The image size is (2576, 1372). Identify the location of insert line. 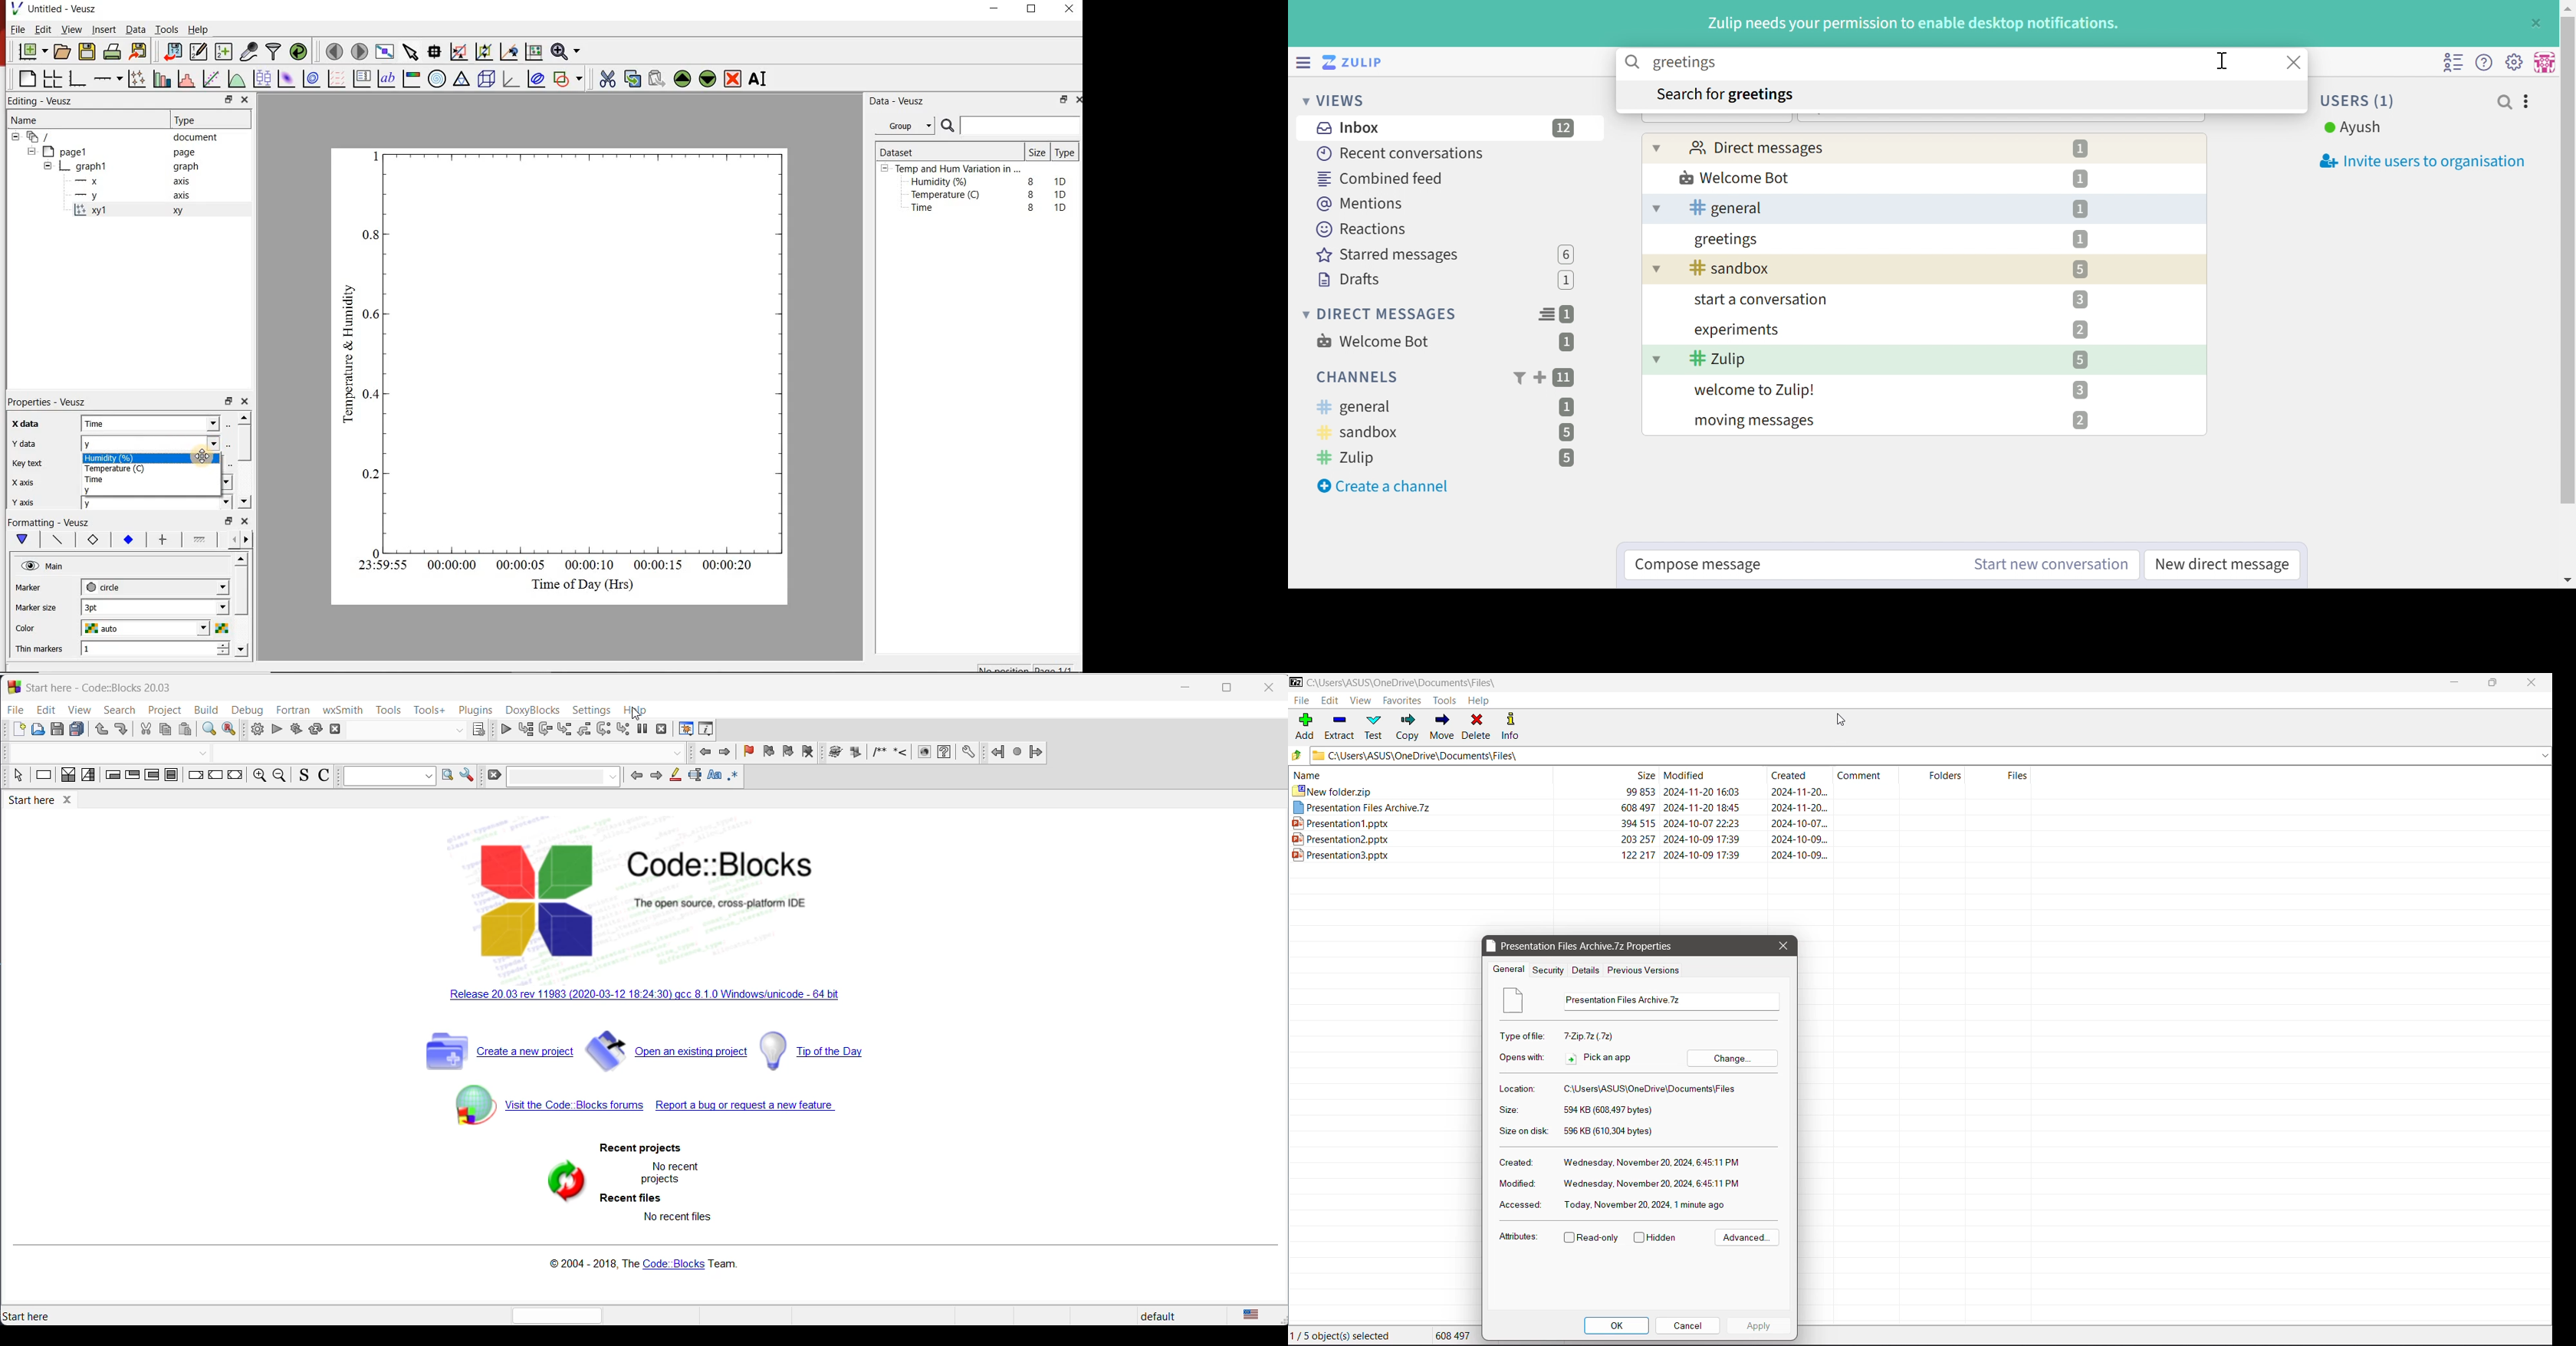
(903, 752).